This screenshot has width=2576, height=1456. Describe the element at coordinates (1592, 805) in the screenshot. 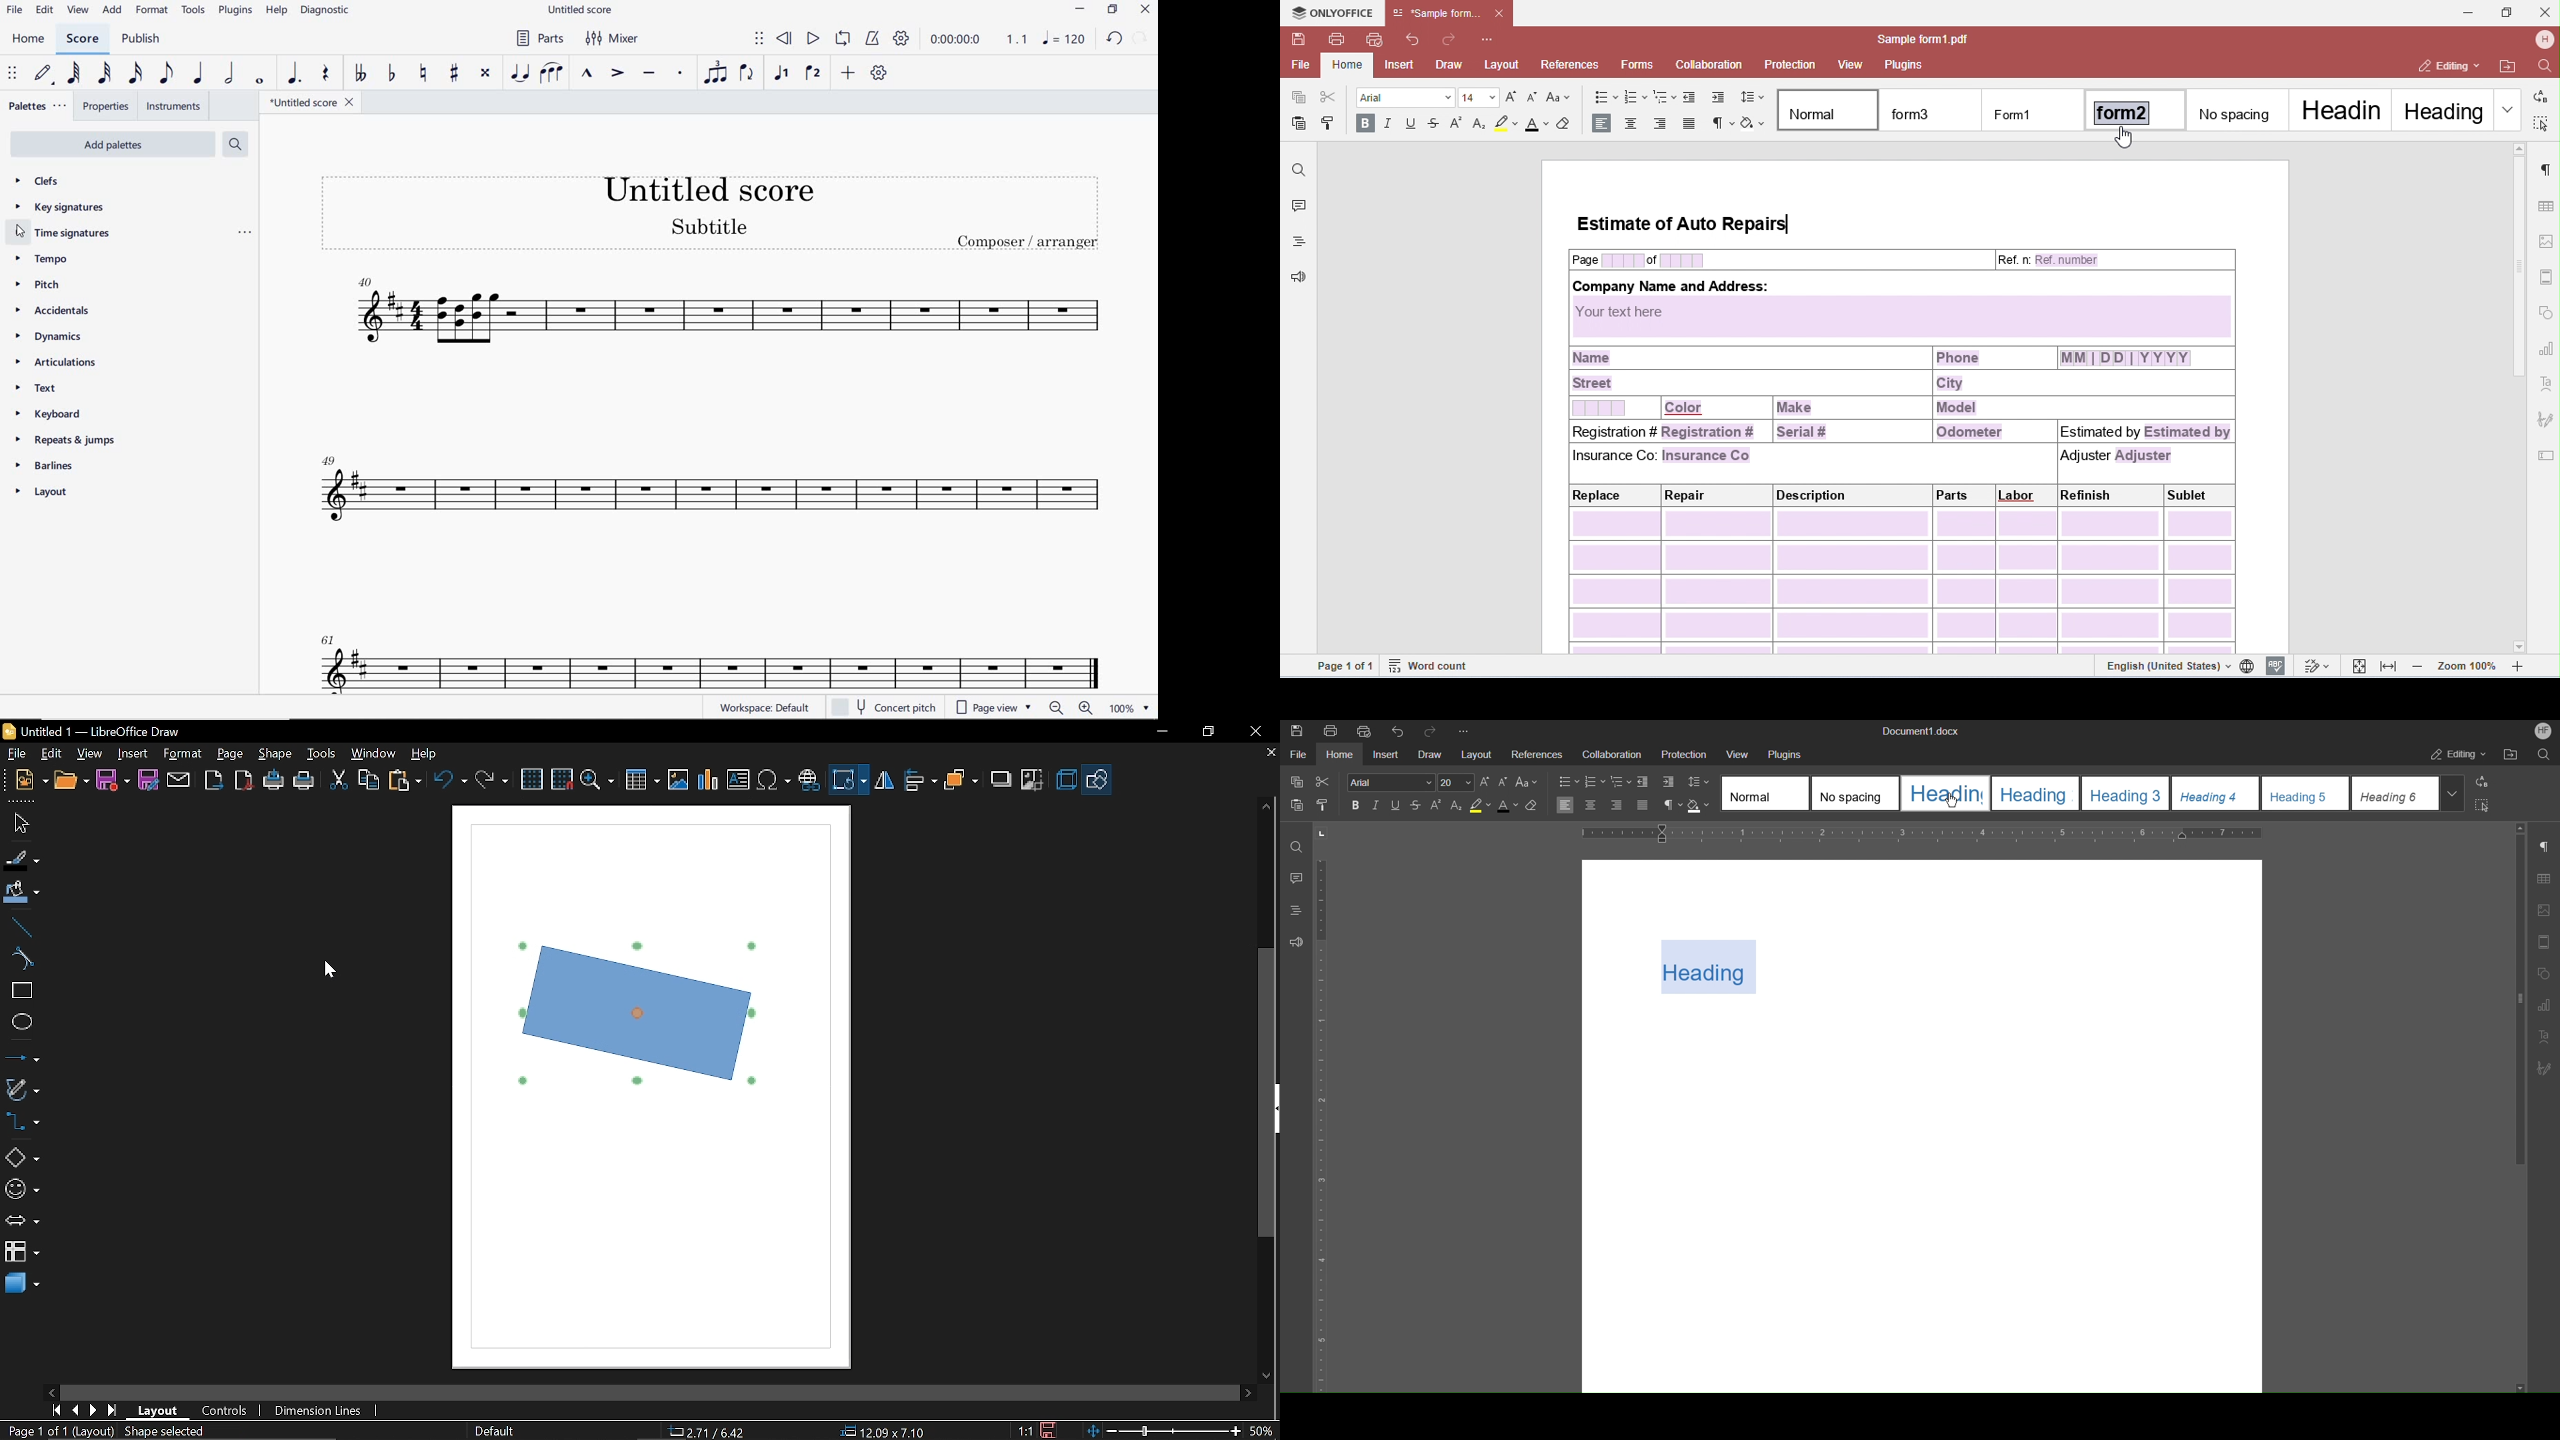

I see `Centre Align` at that location.